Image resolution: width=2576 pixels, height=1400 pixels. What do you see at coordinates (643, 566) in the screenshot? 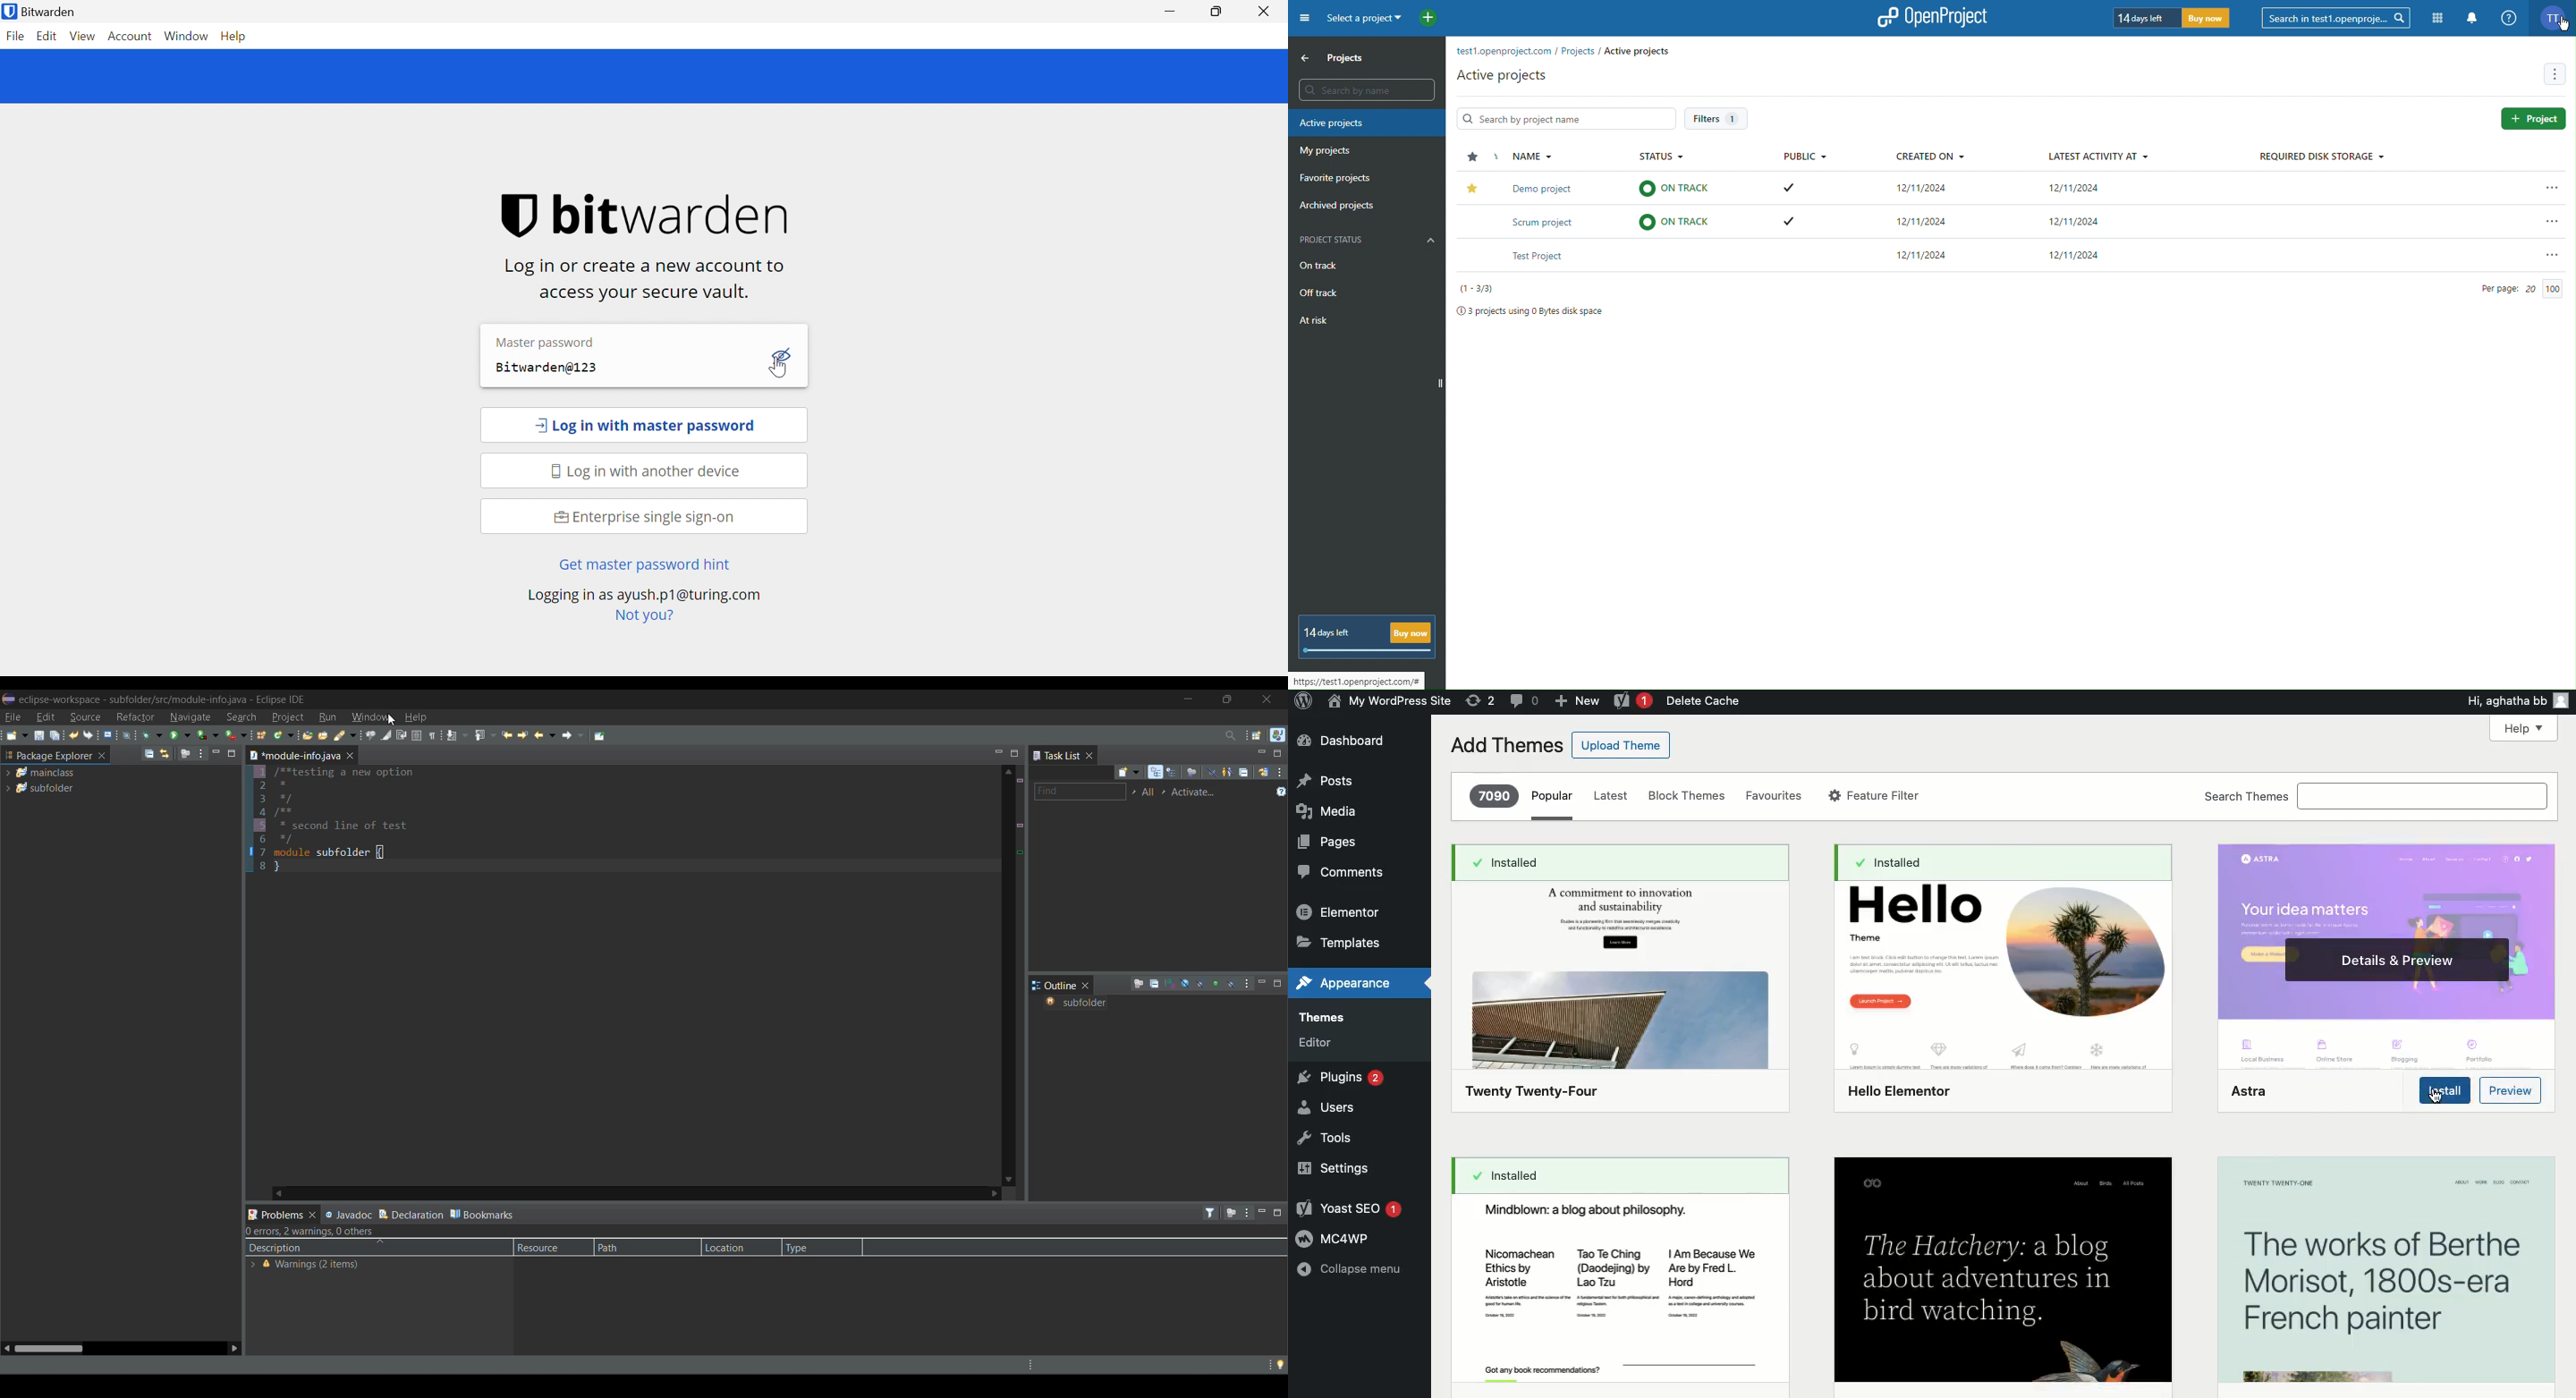
I see `Get master password hint` at bounding box center [643, 566].